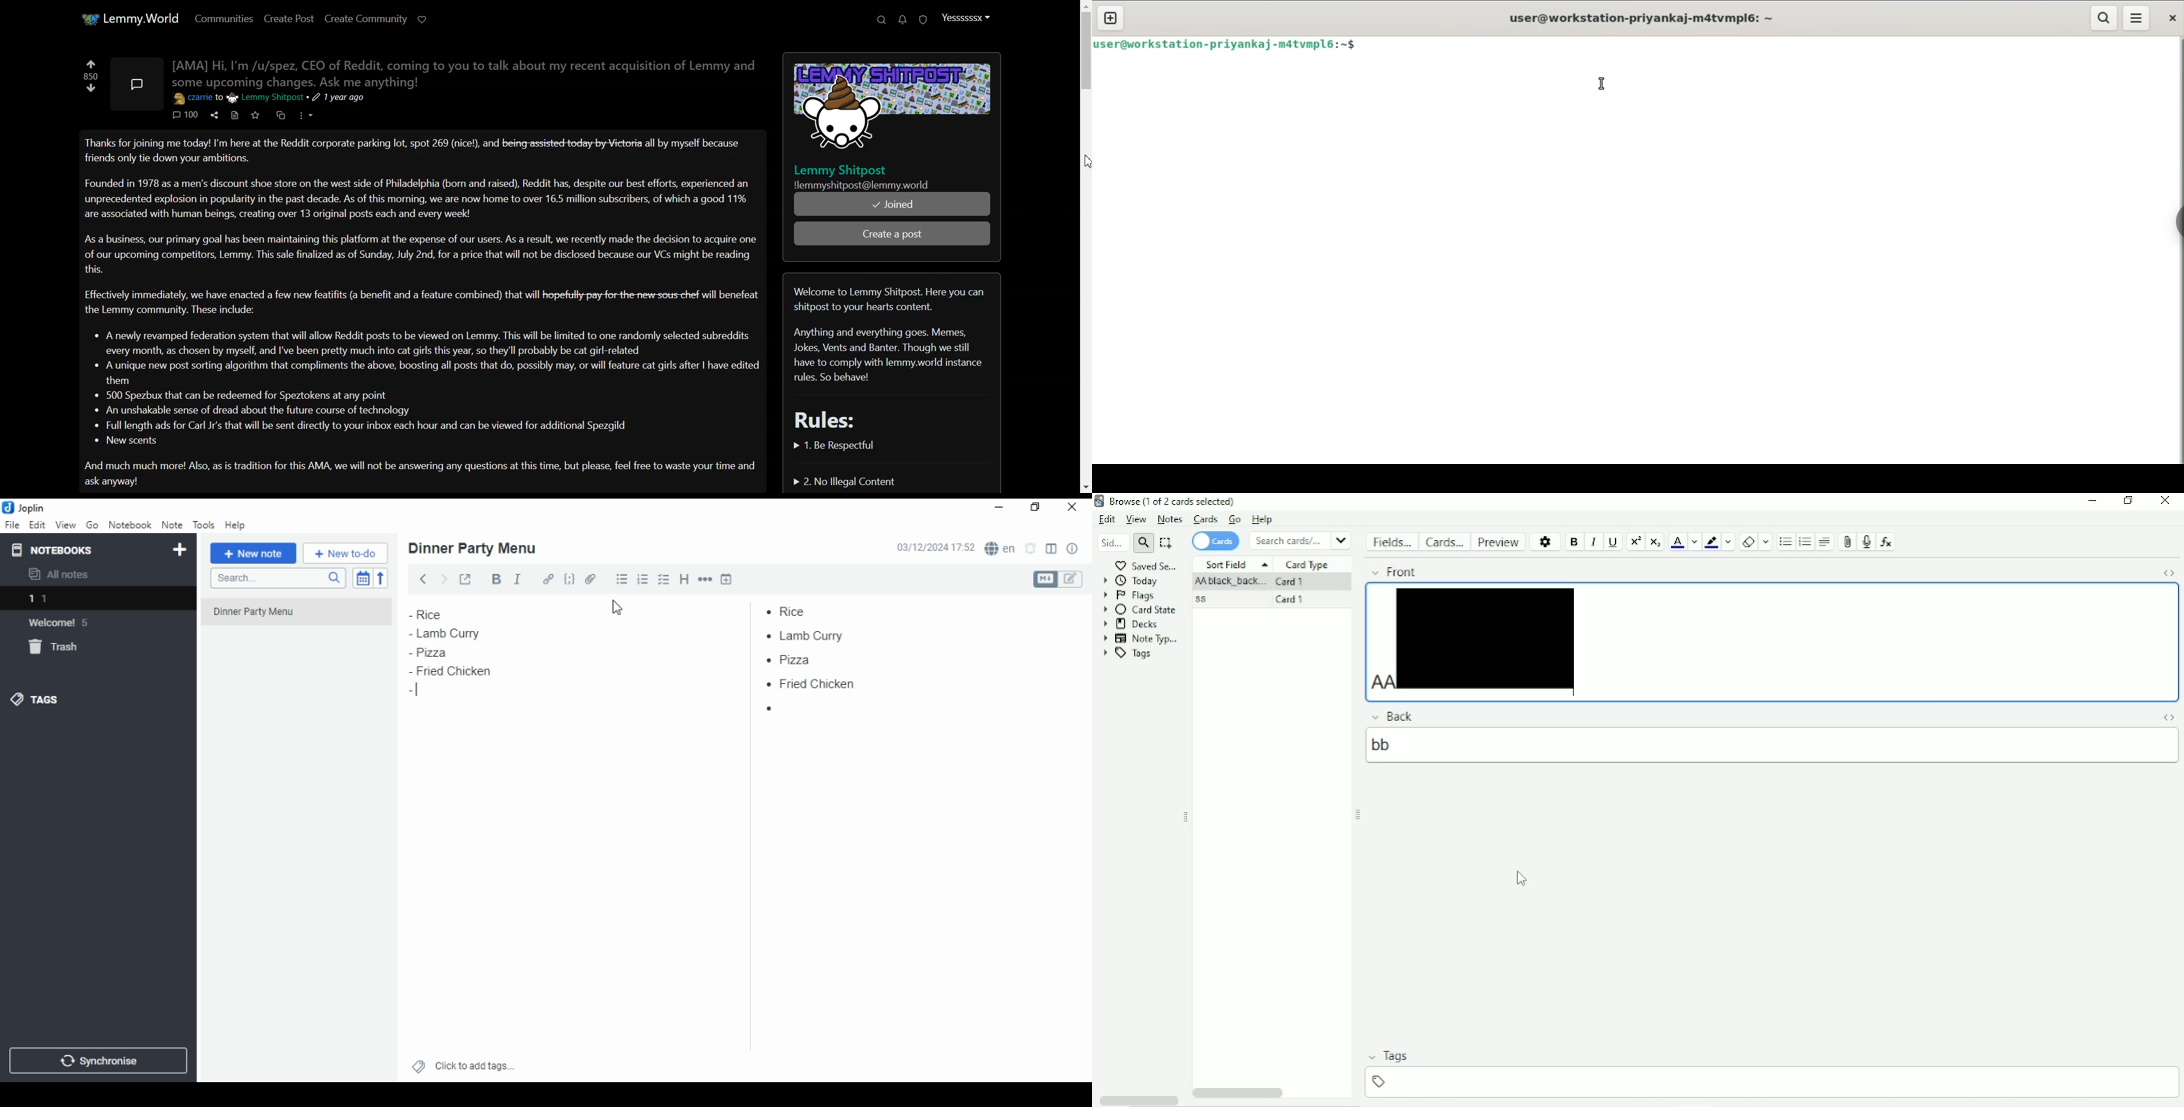 This screenshot has width=2184, height=1120. Describe the element at coordinates (1170, 520) in the screenshot. I see `Notes` at that location.